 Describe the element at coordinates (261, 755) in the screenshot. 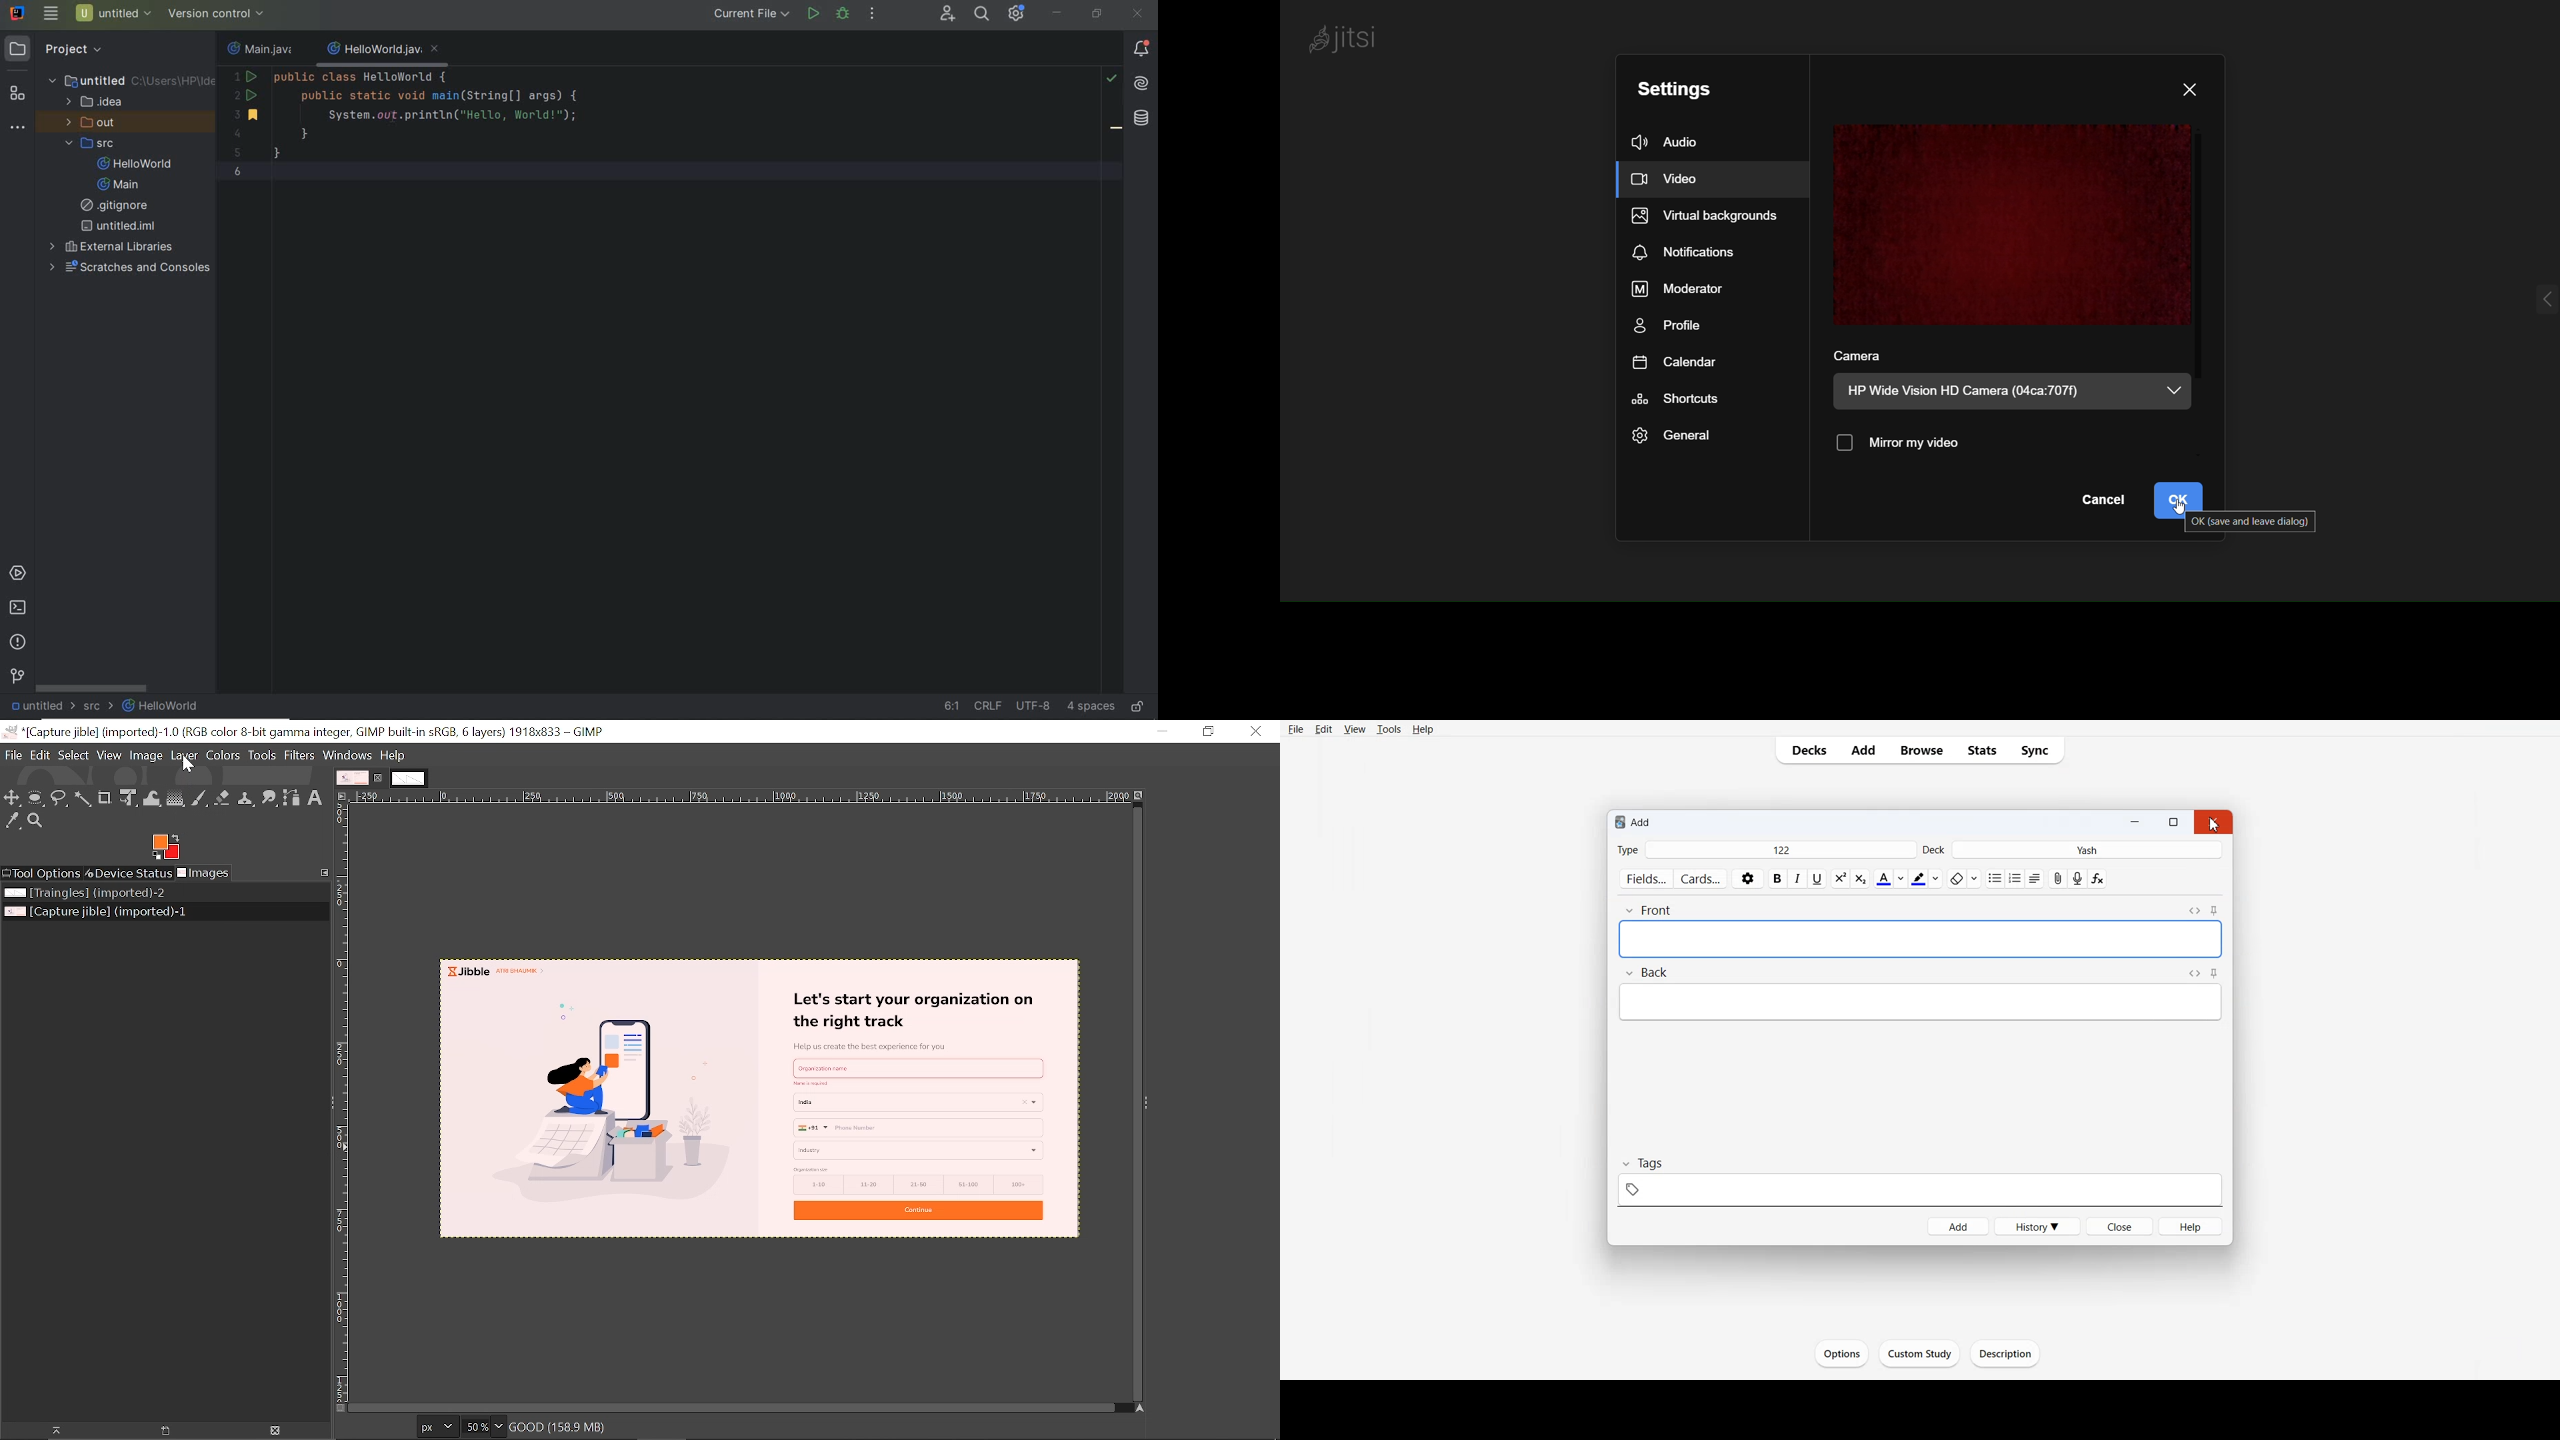

I see `Tools` at that location.